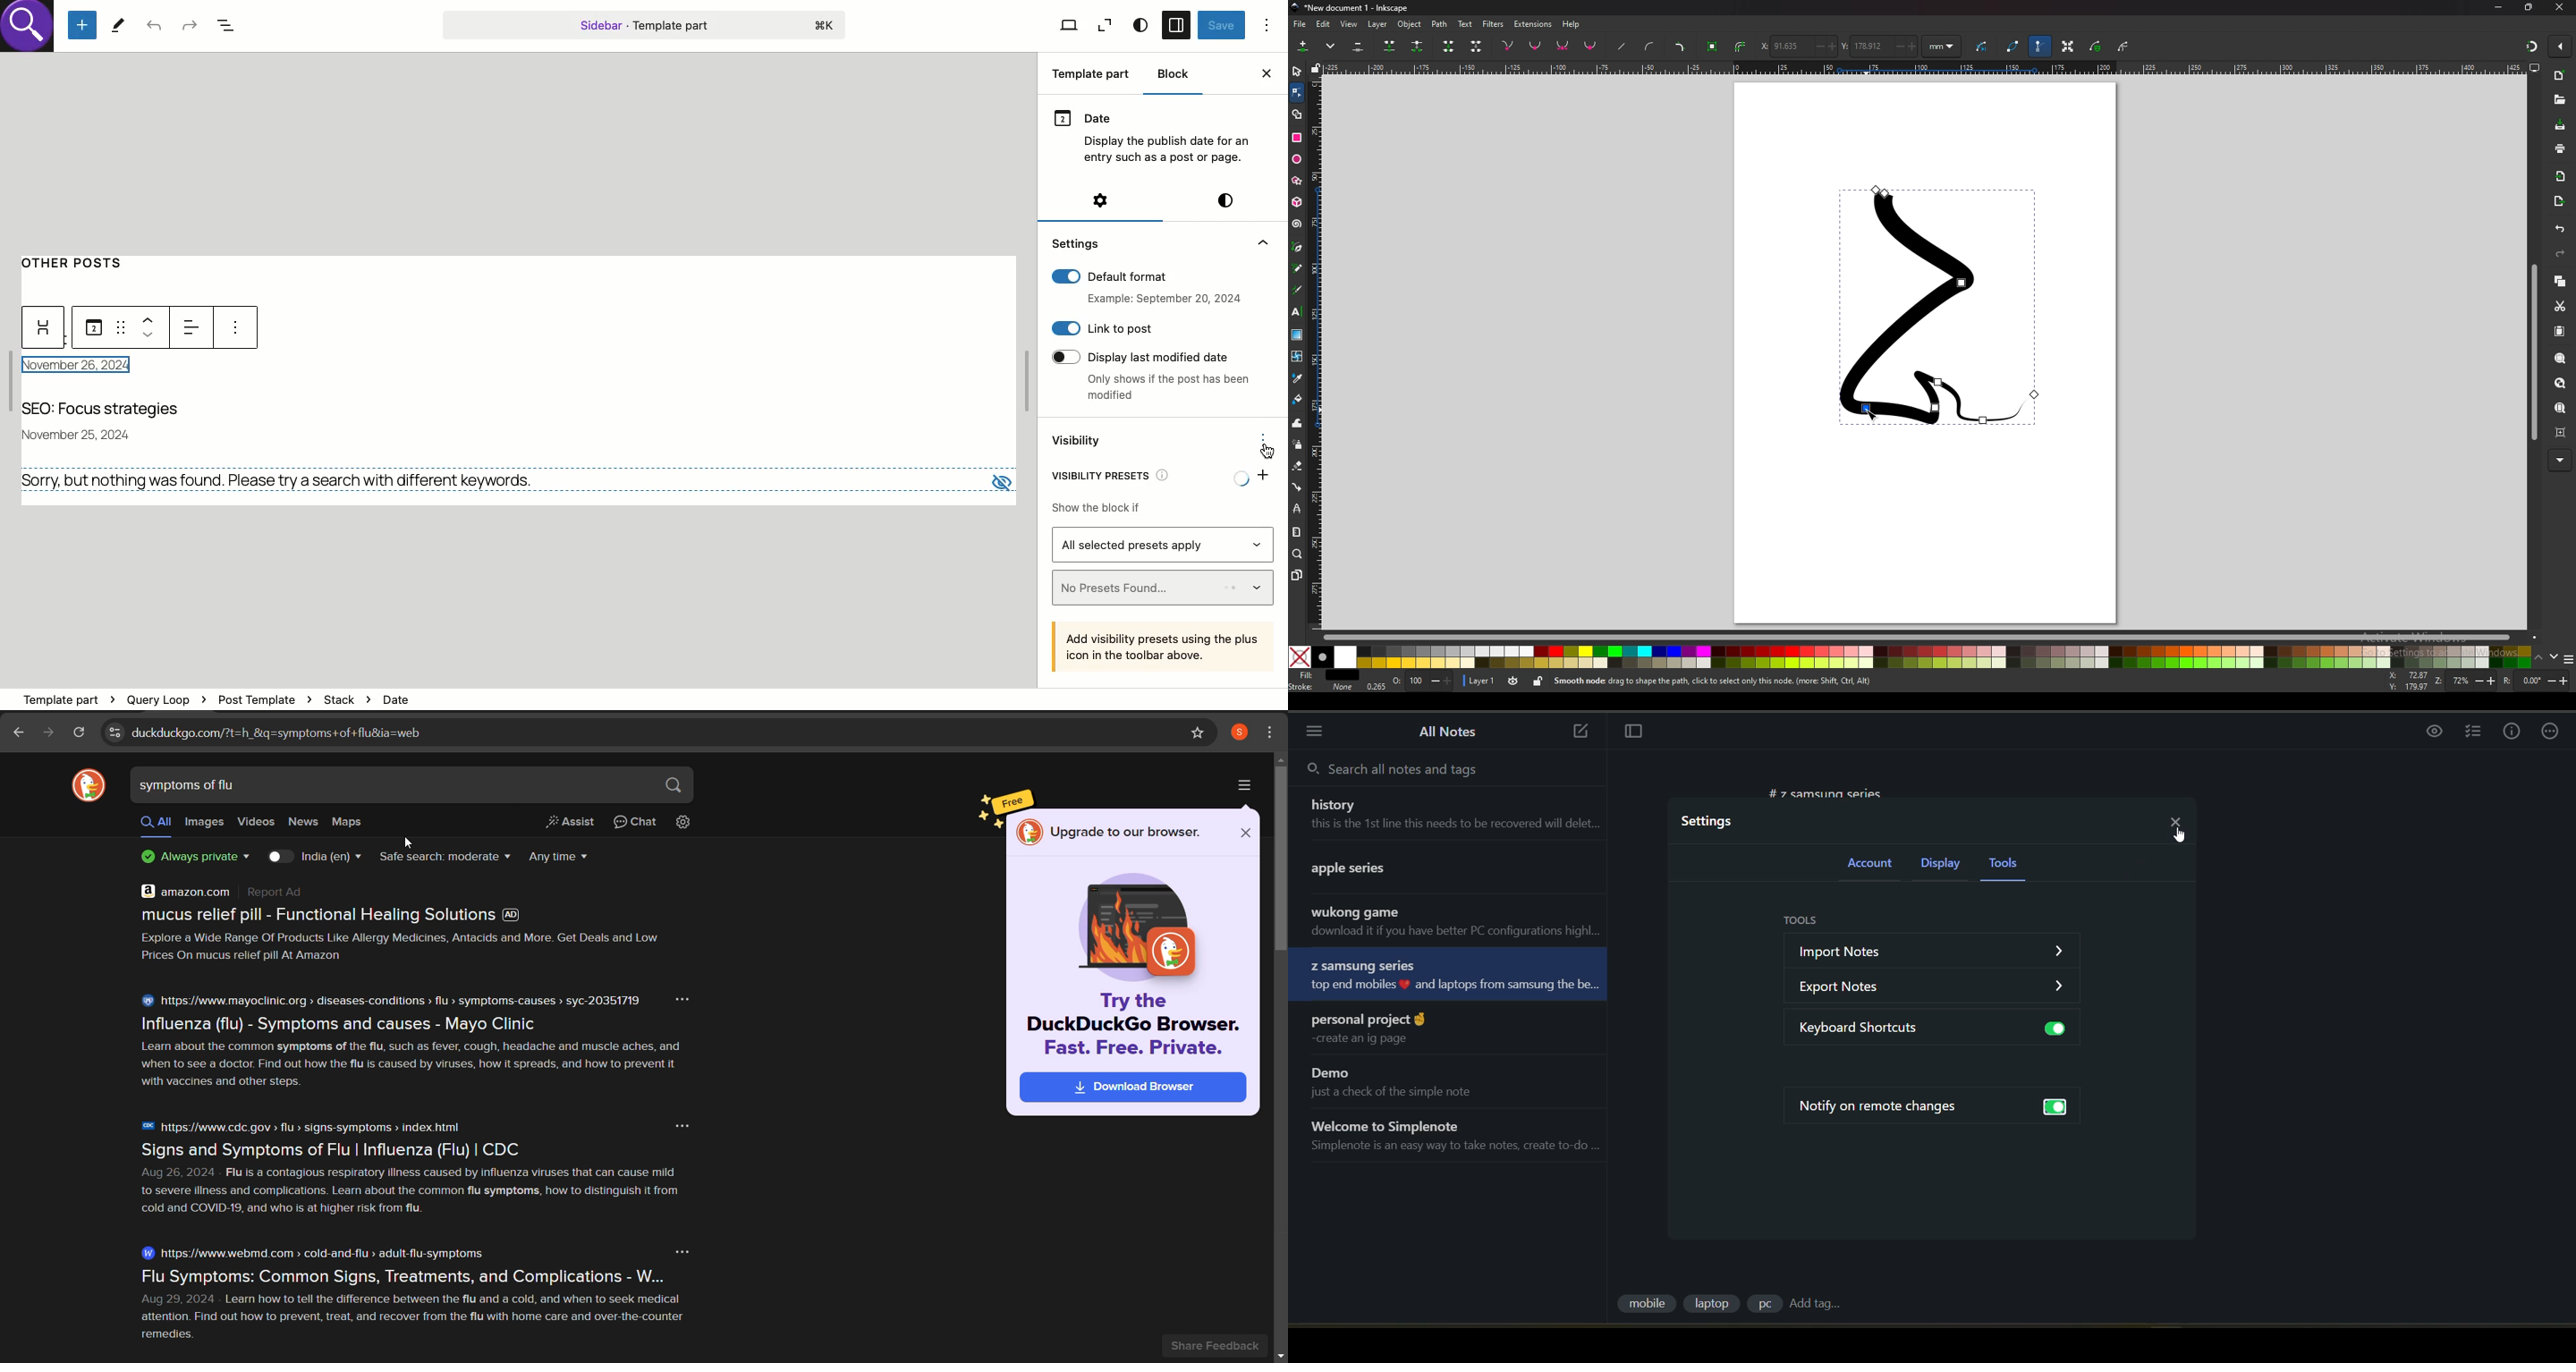 The height and width of the screenshot is (1372, 2576). What do you see at coordinates (108, 411) in the screenshot?
I see `Title` at bounding box center [108, 411].